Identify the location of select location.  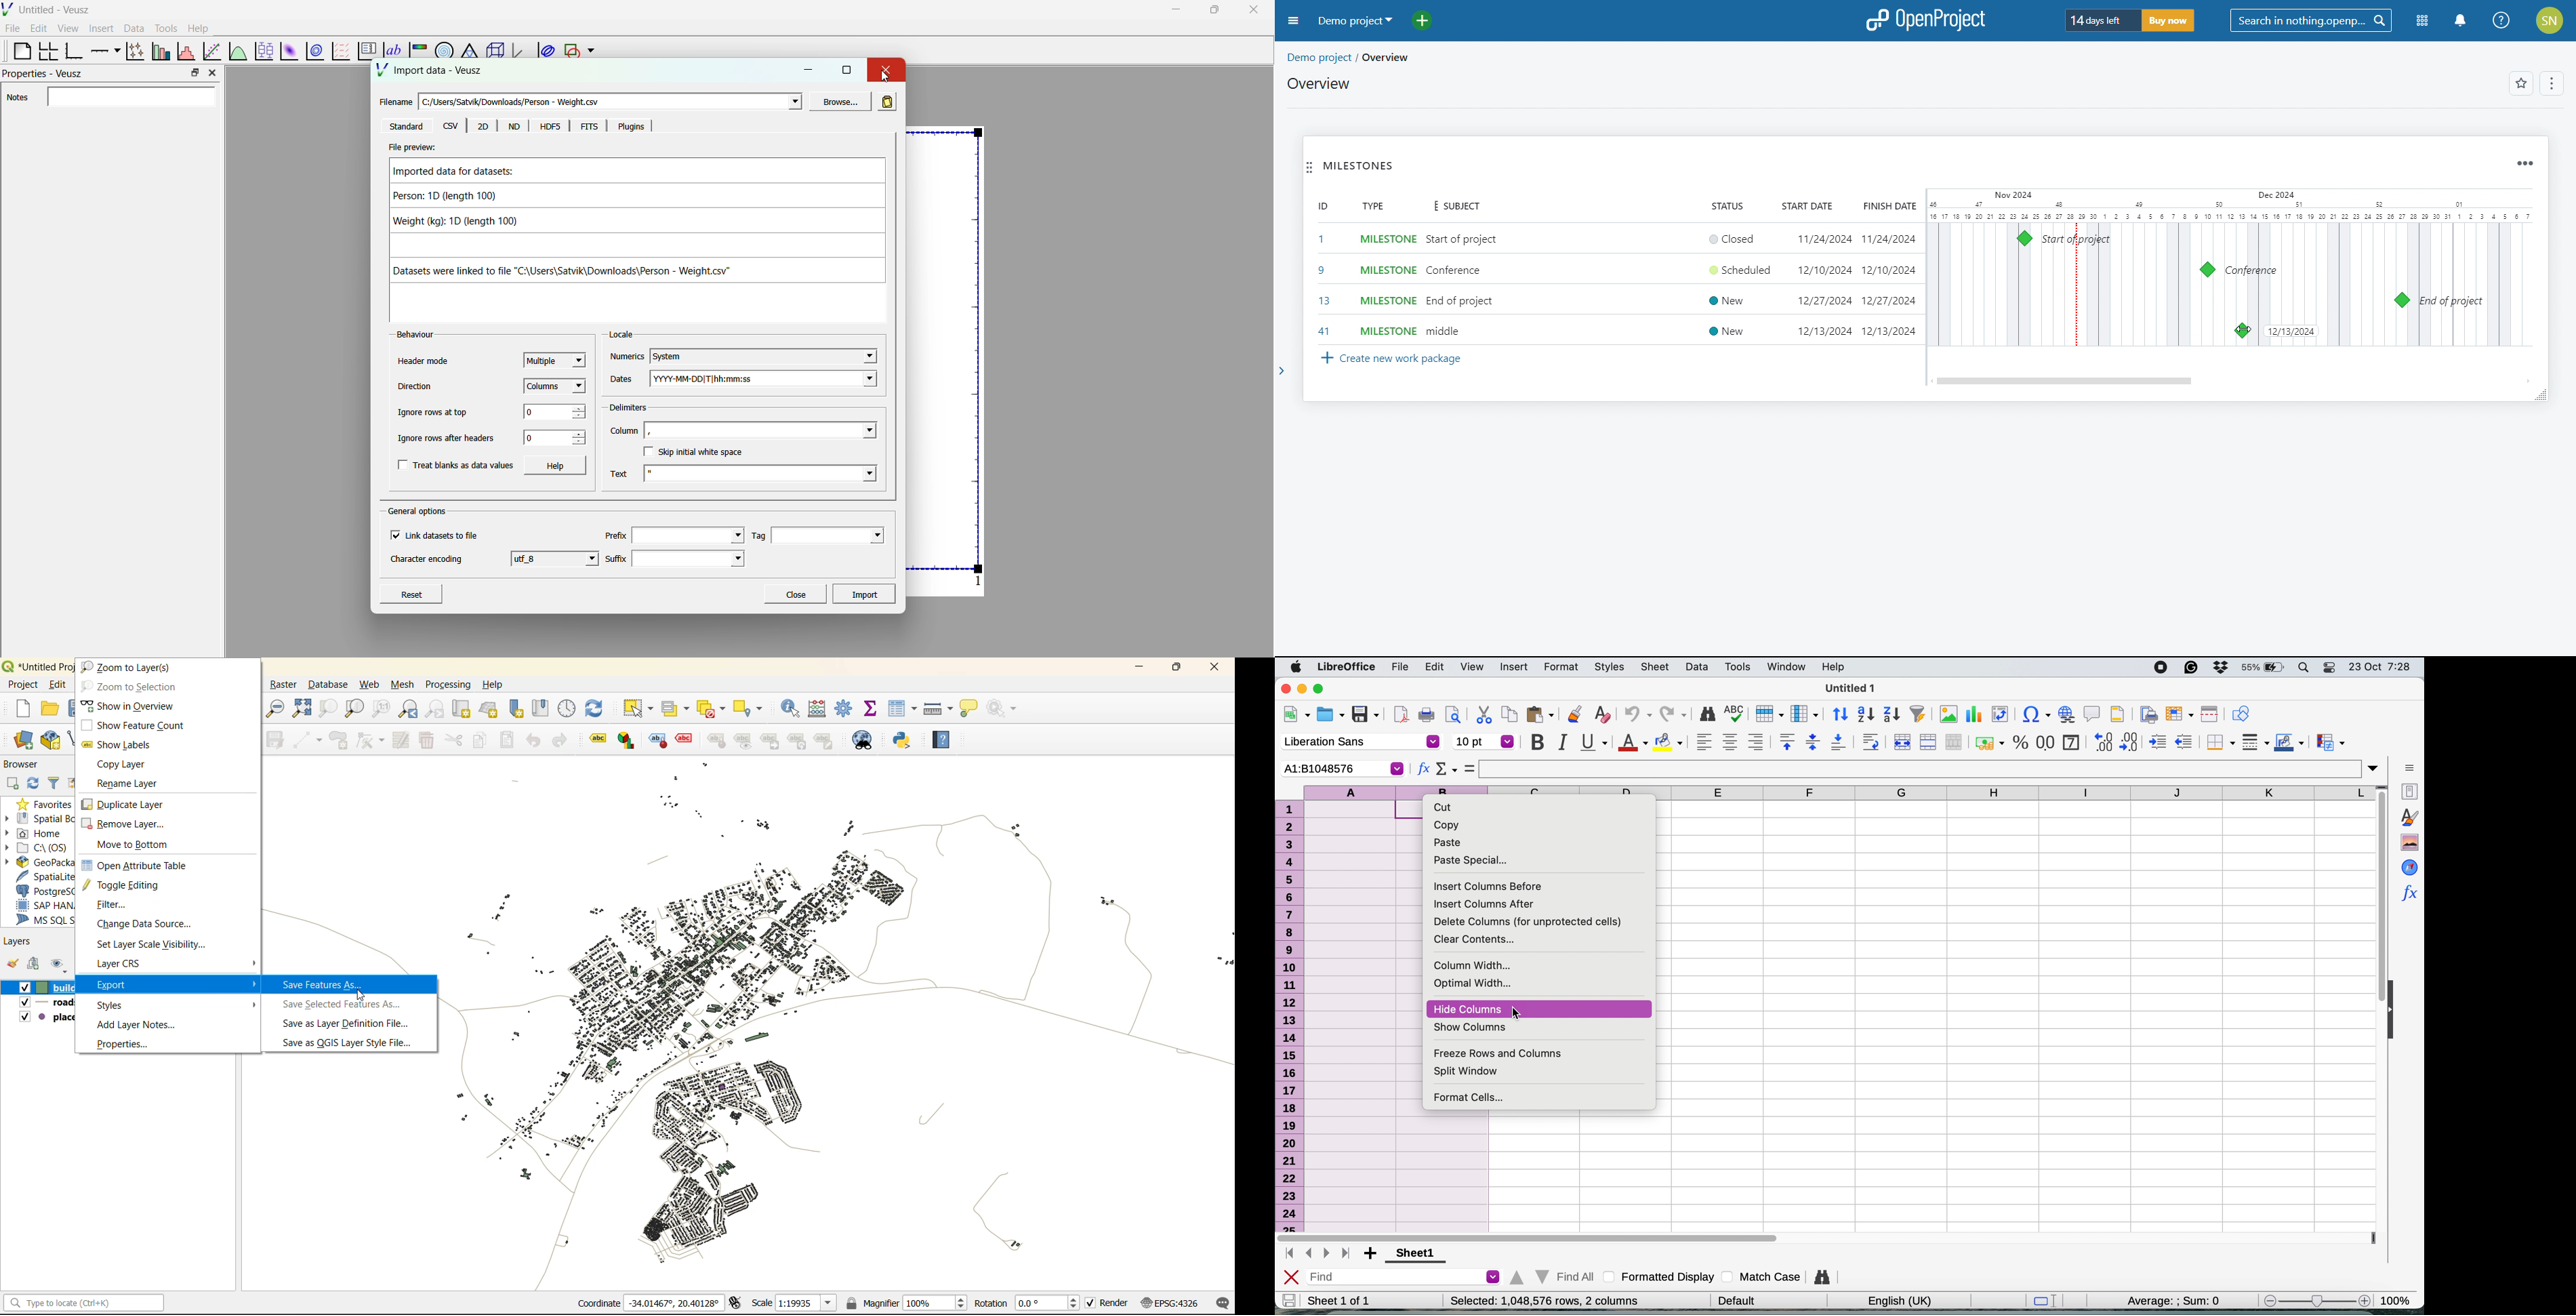
(749, 708).